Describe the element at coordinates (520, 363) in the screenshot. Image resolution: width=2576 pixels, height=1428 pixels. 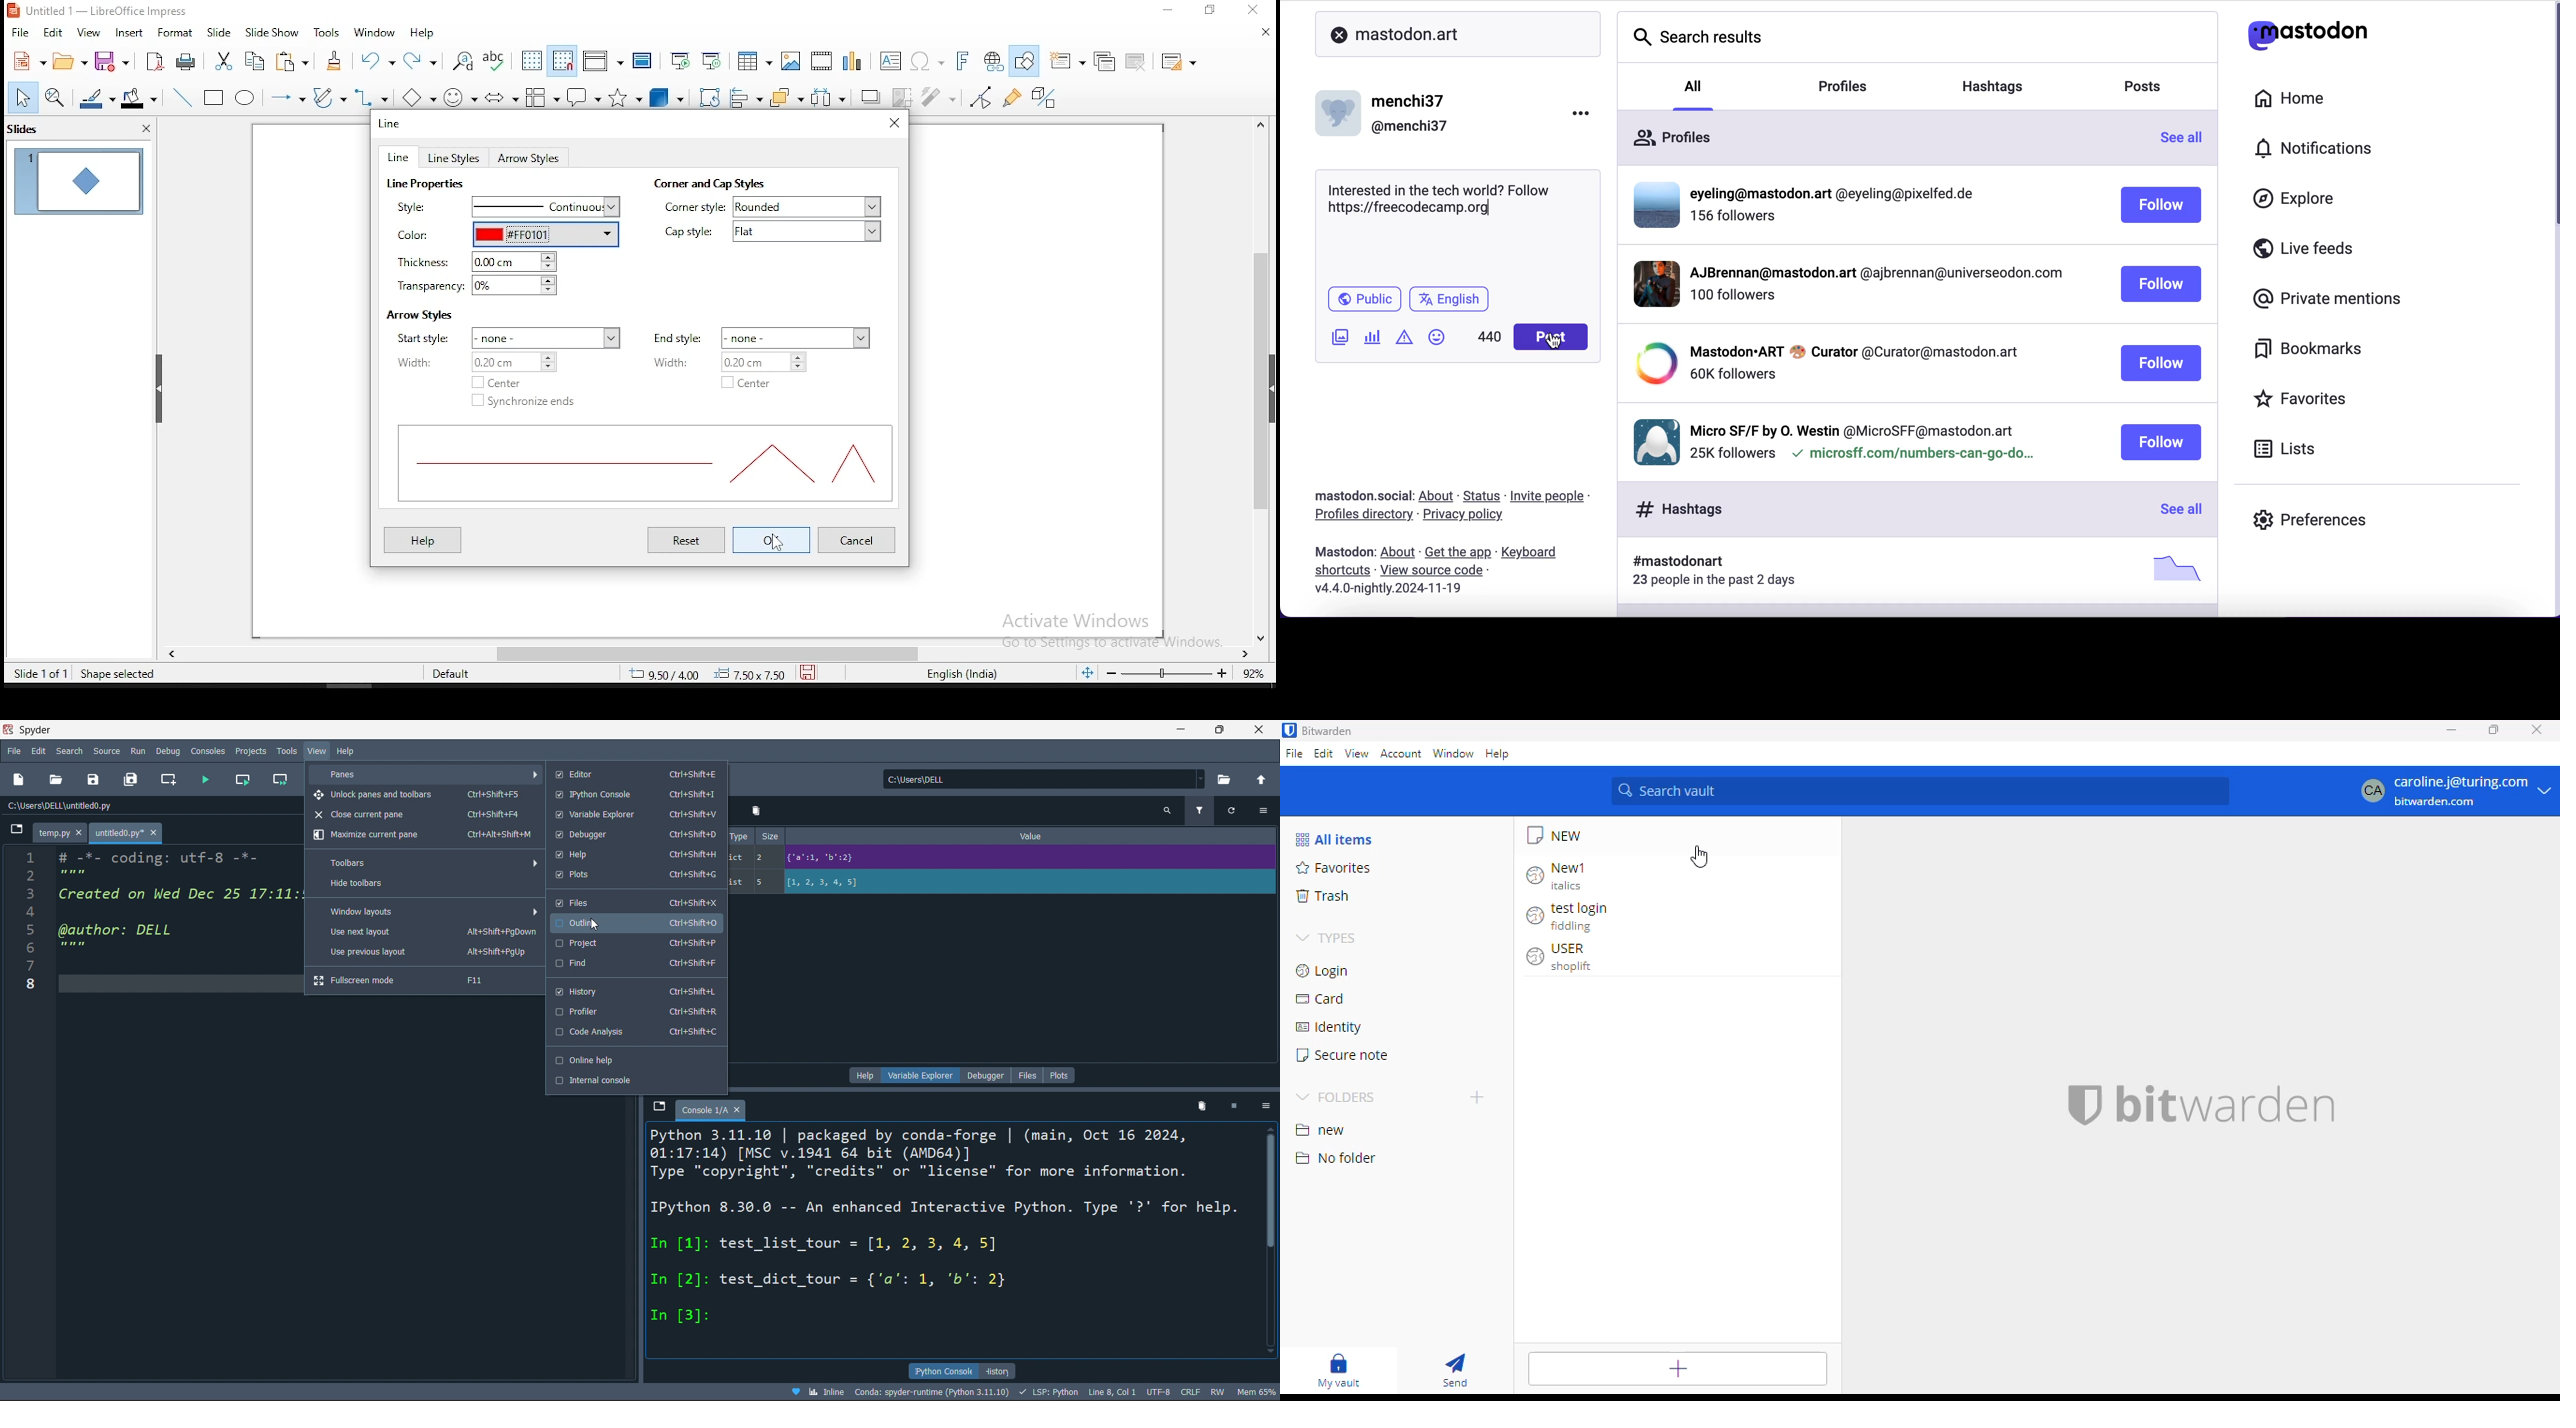
I see `0.20 cm` at that location.